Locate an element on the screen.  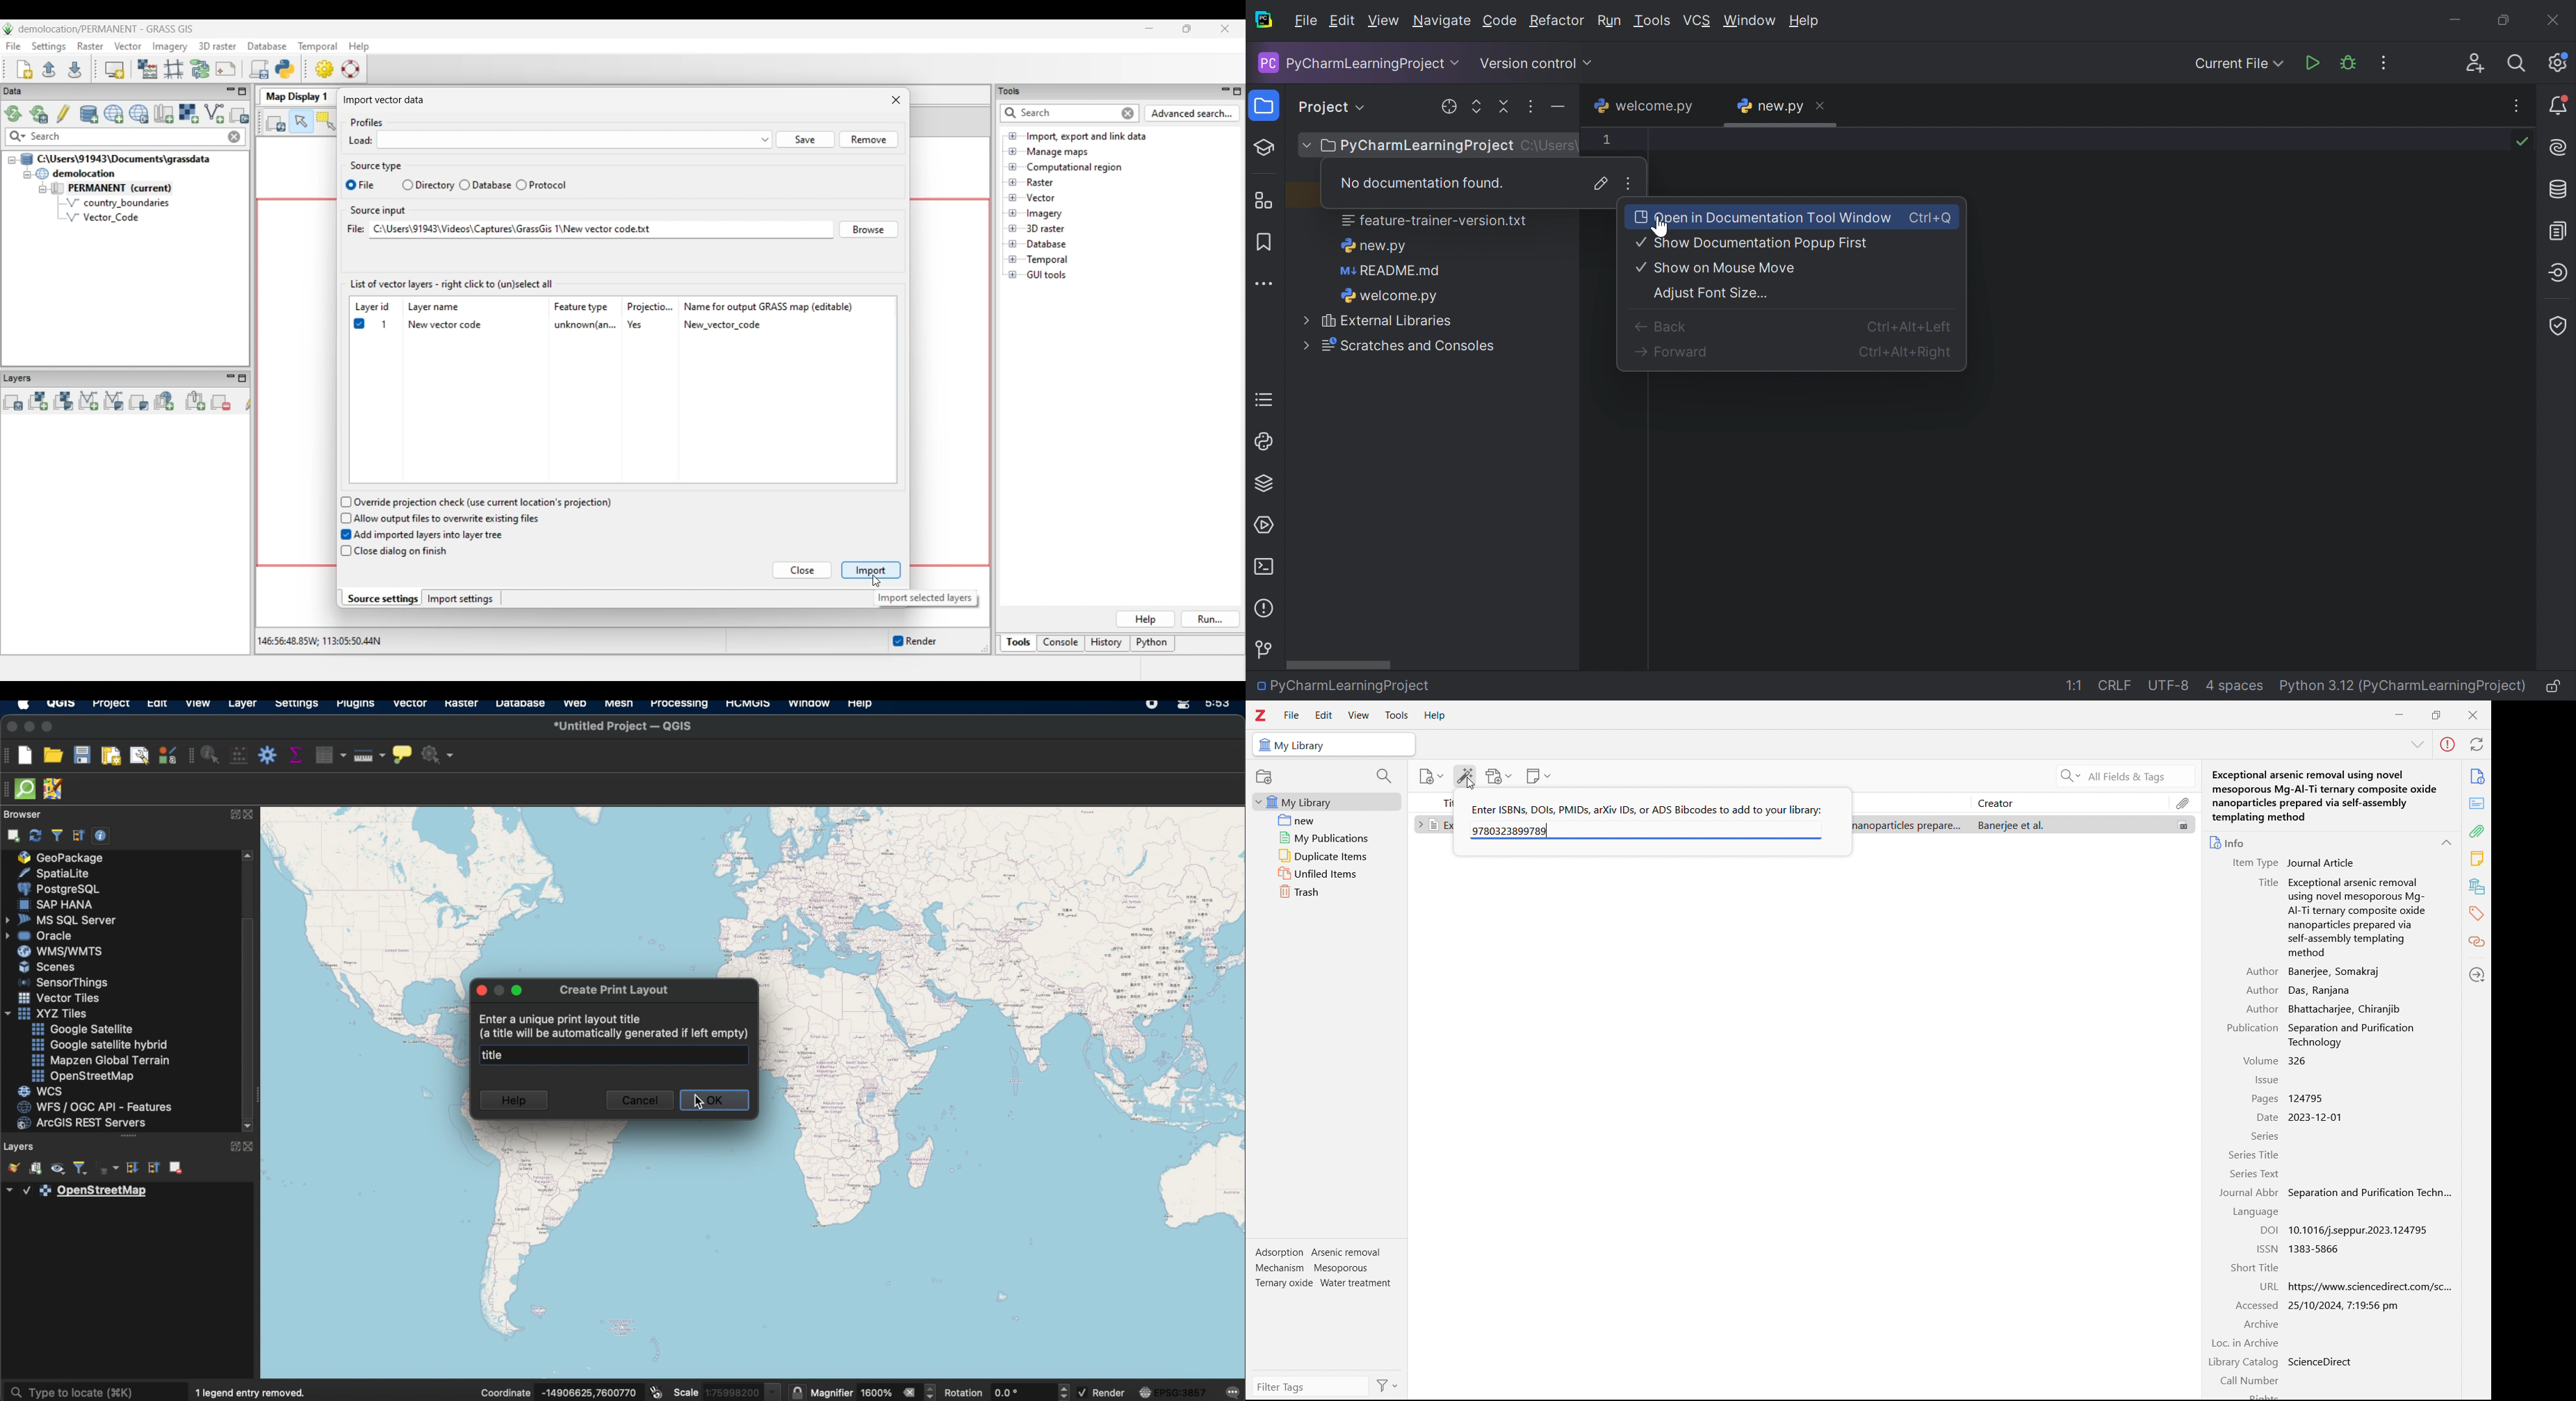
Ctrl+Alt+Right is located at coordinates (1903, 354).